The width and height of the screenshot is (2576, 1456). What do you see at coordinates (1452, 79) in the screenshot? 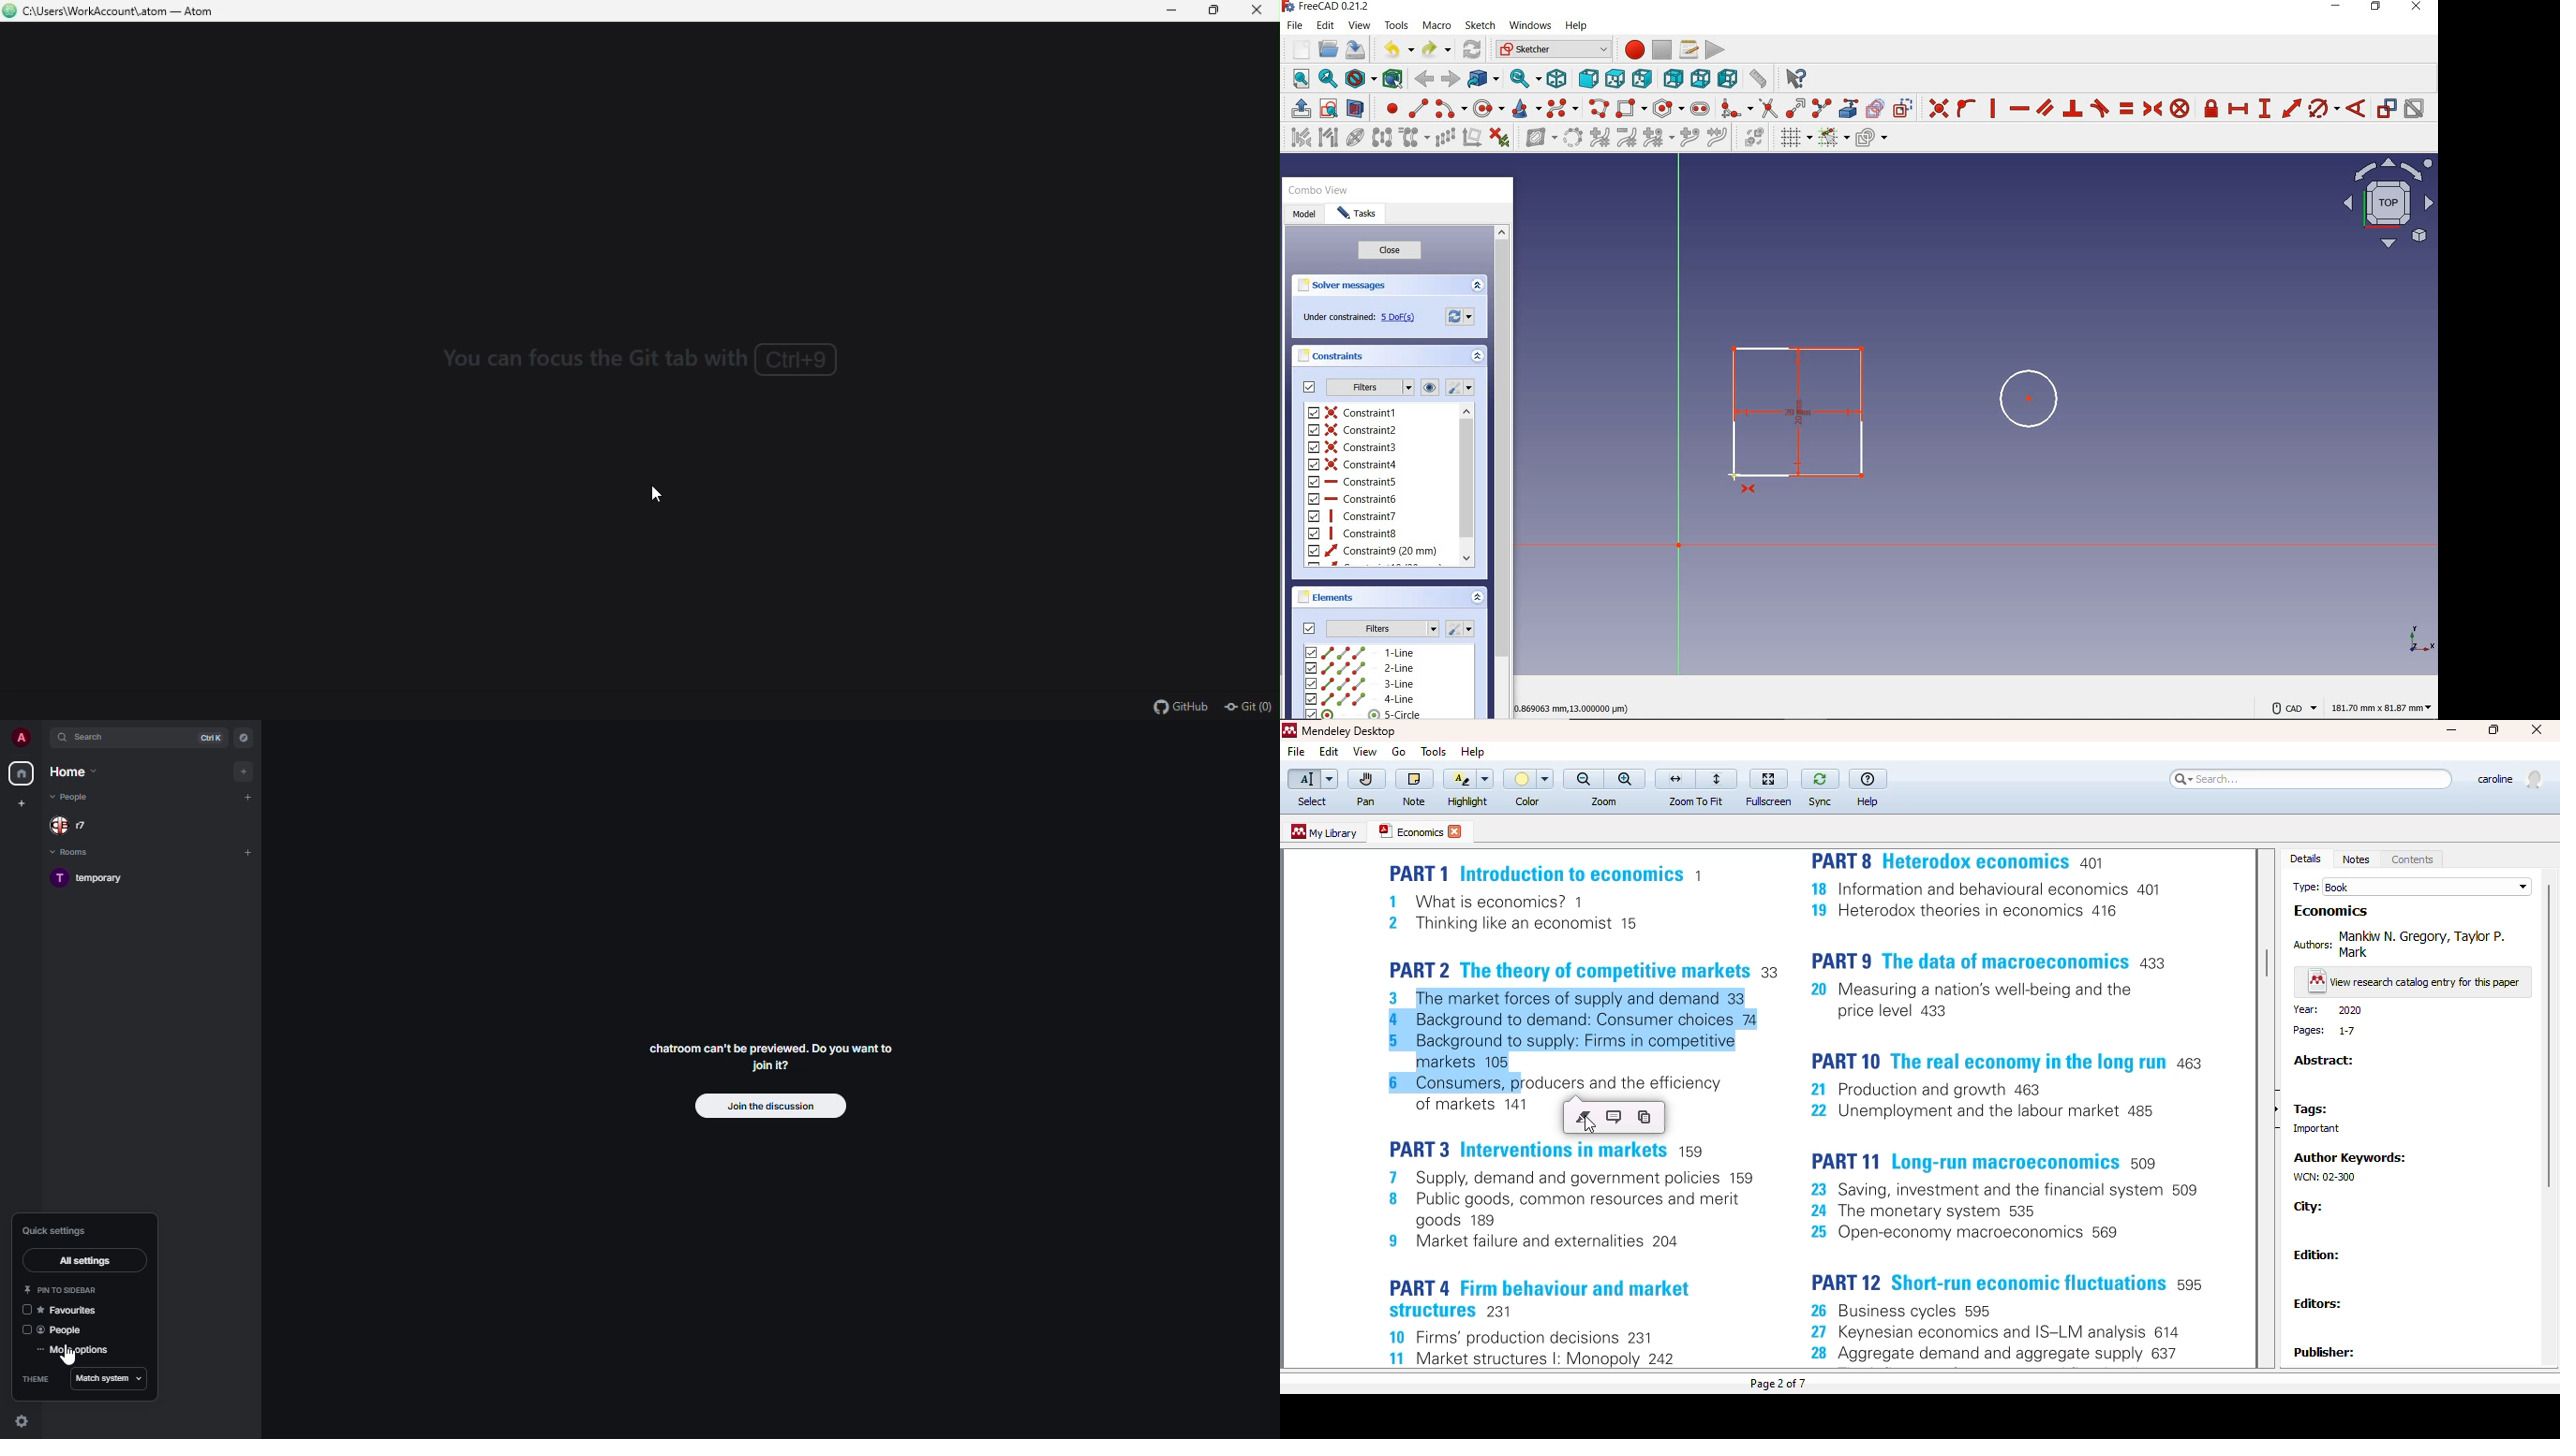
I see `forward` at bounding box center [1452, 79].